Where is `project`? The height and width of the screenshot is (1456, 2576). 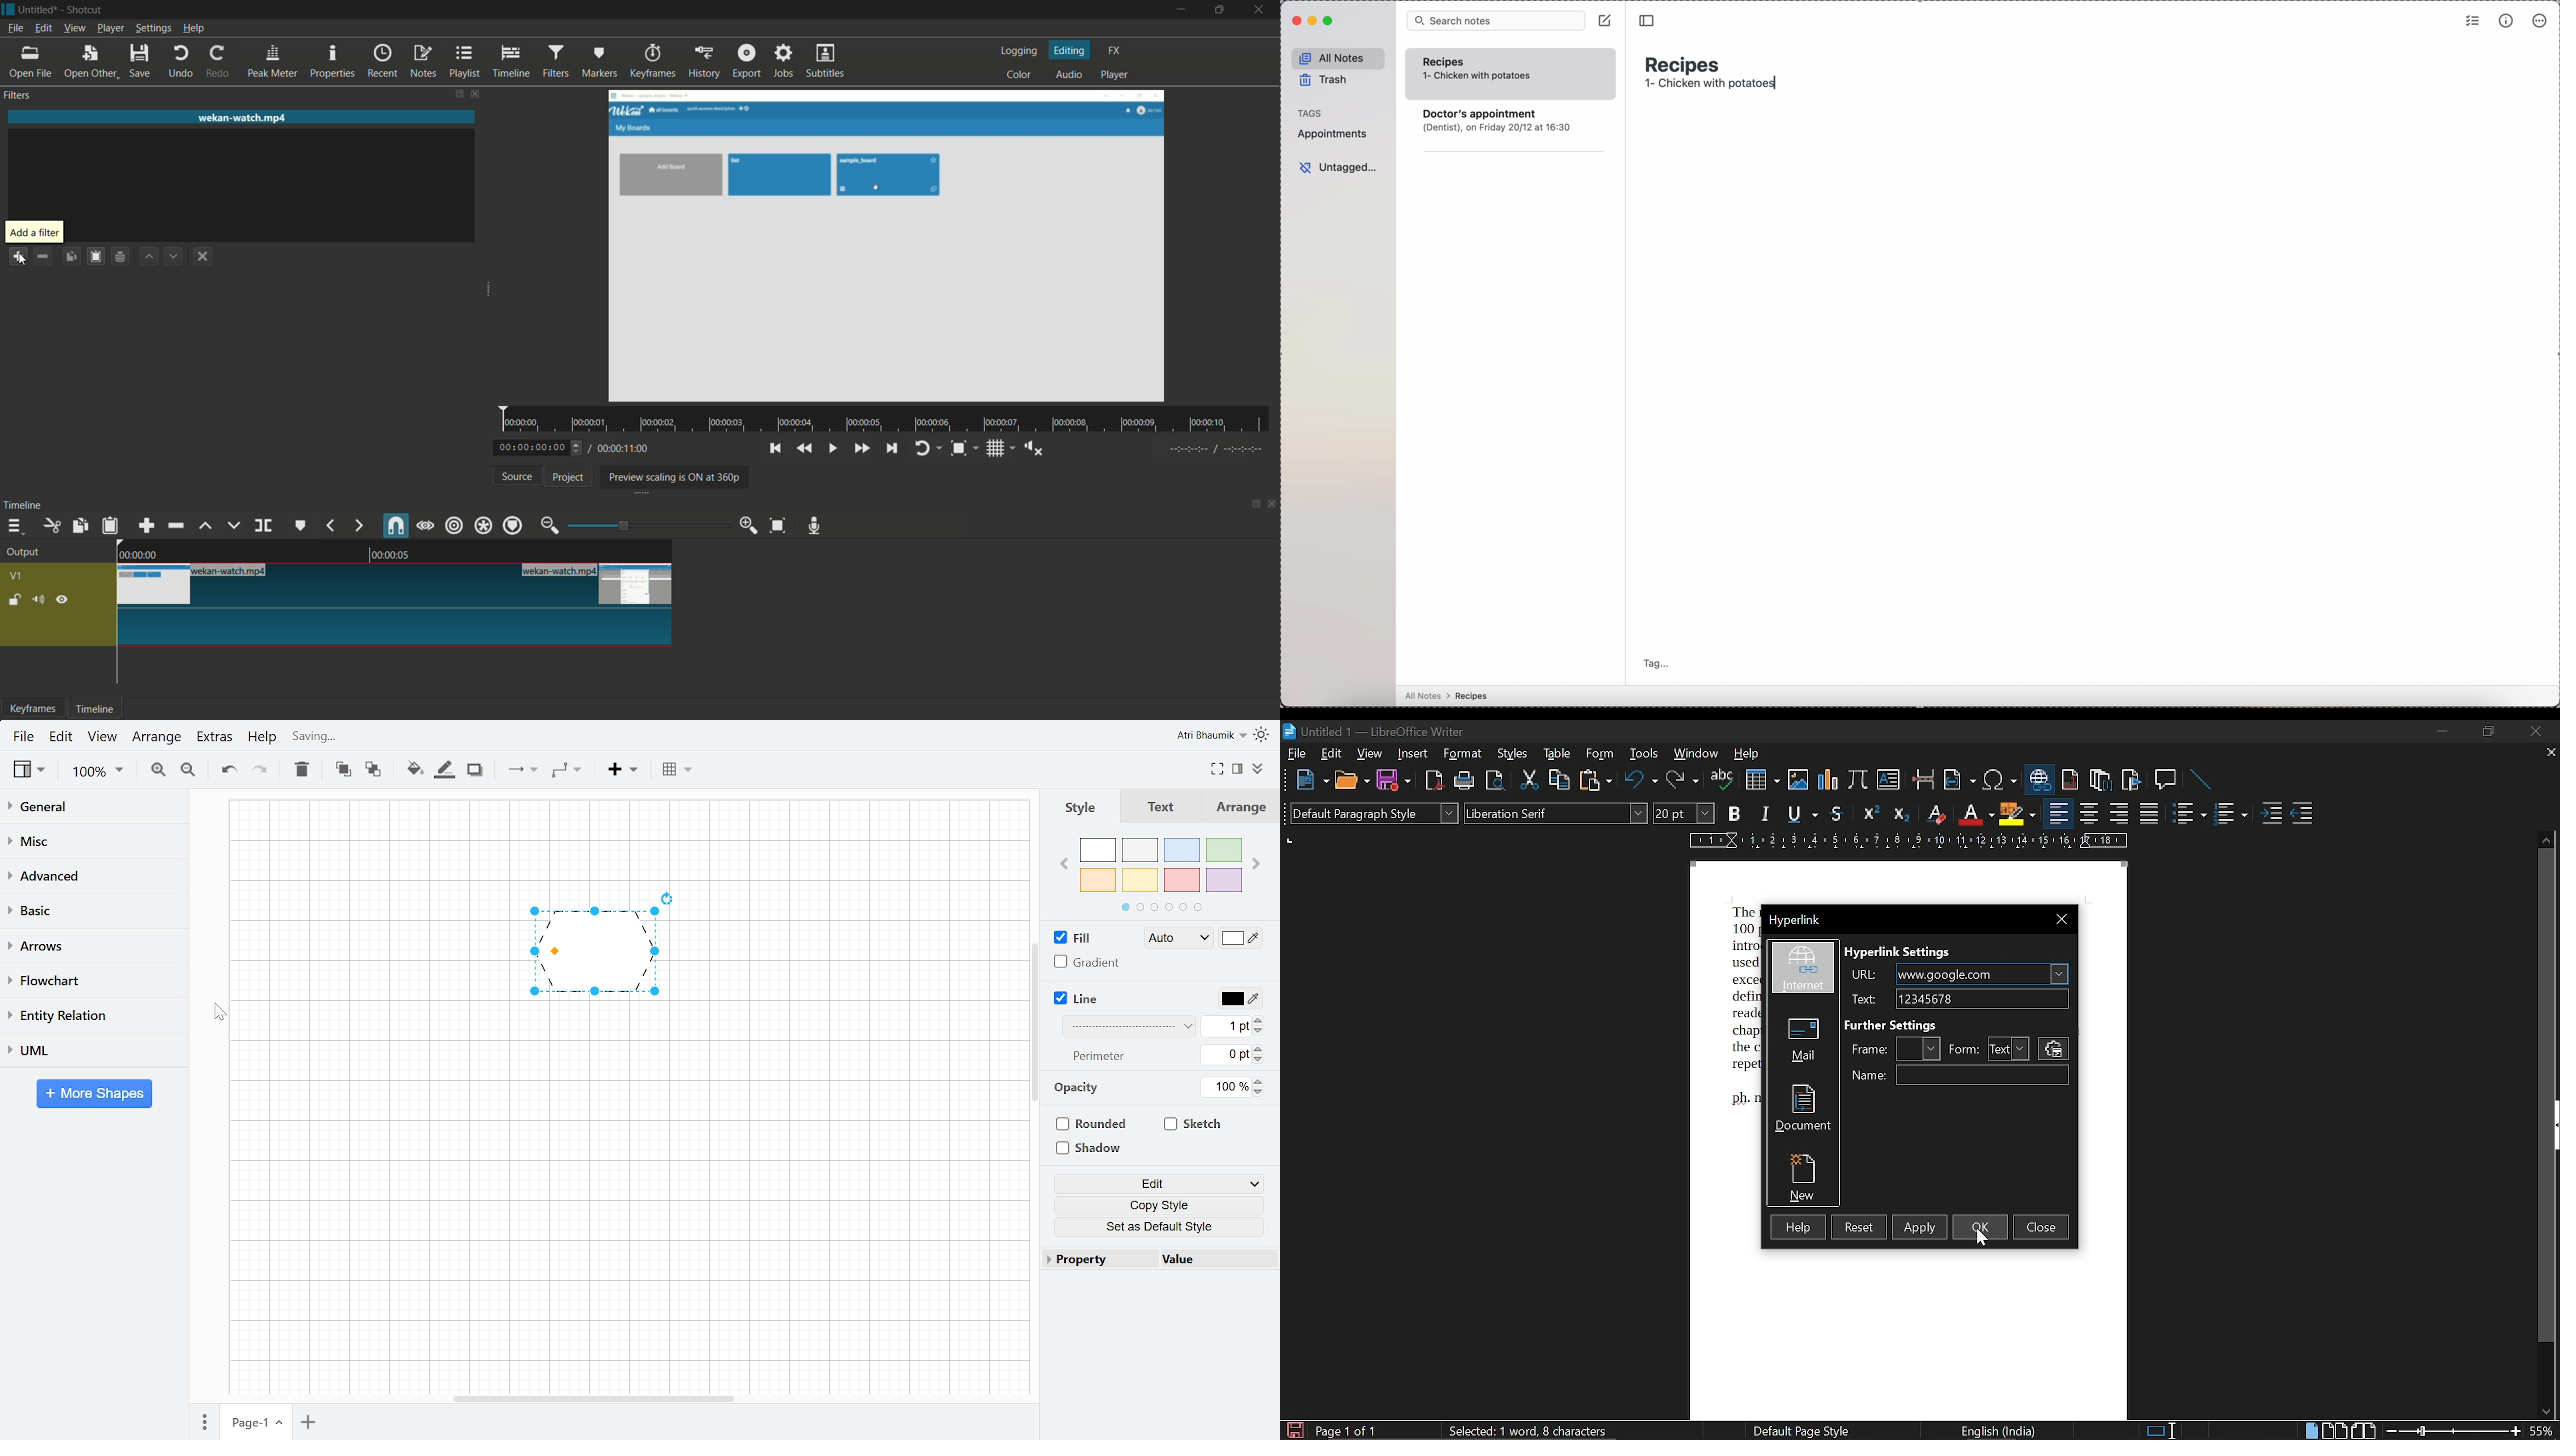 project is located at coordinates (566, 477).